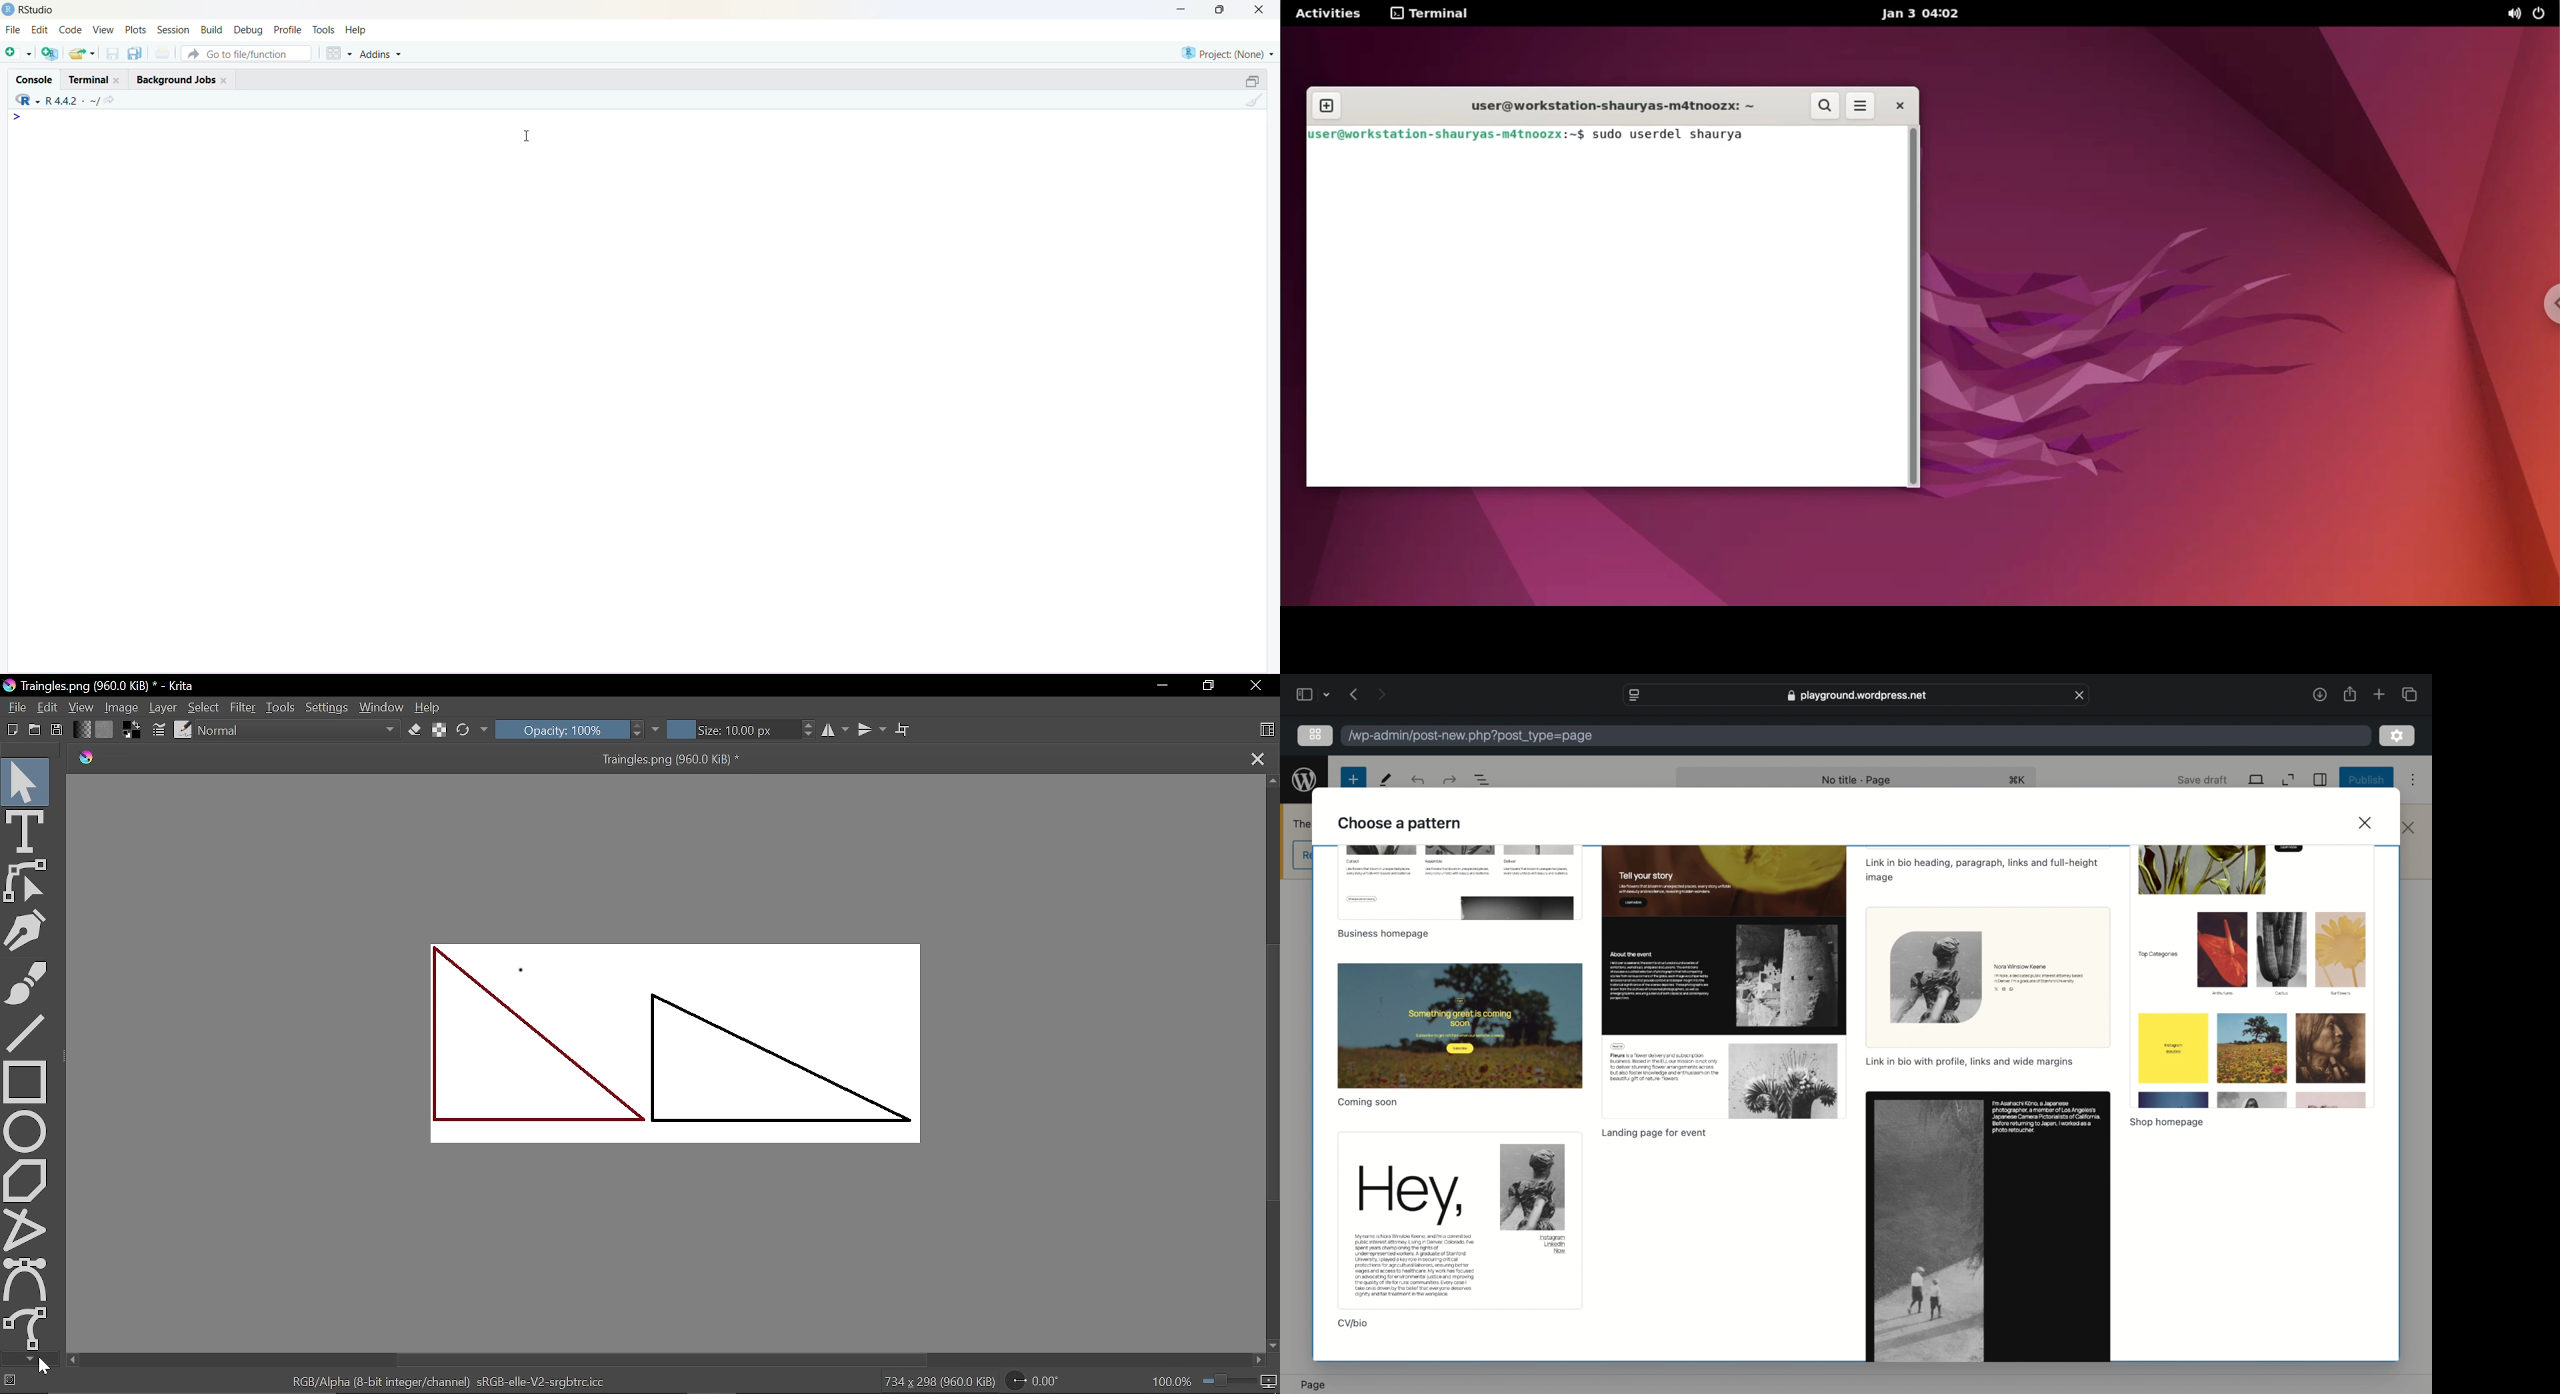  What do you see at coordinates (59, 730) in the screenshot?
I see `Save` at bounding box center [59, 730].